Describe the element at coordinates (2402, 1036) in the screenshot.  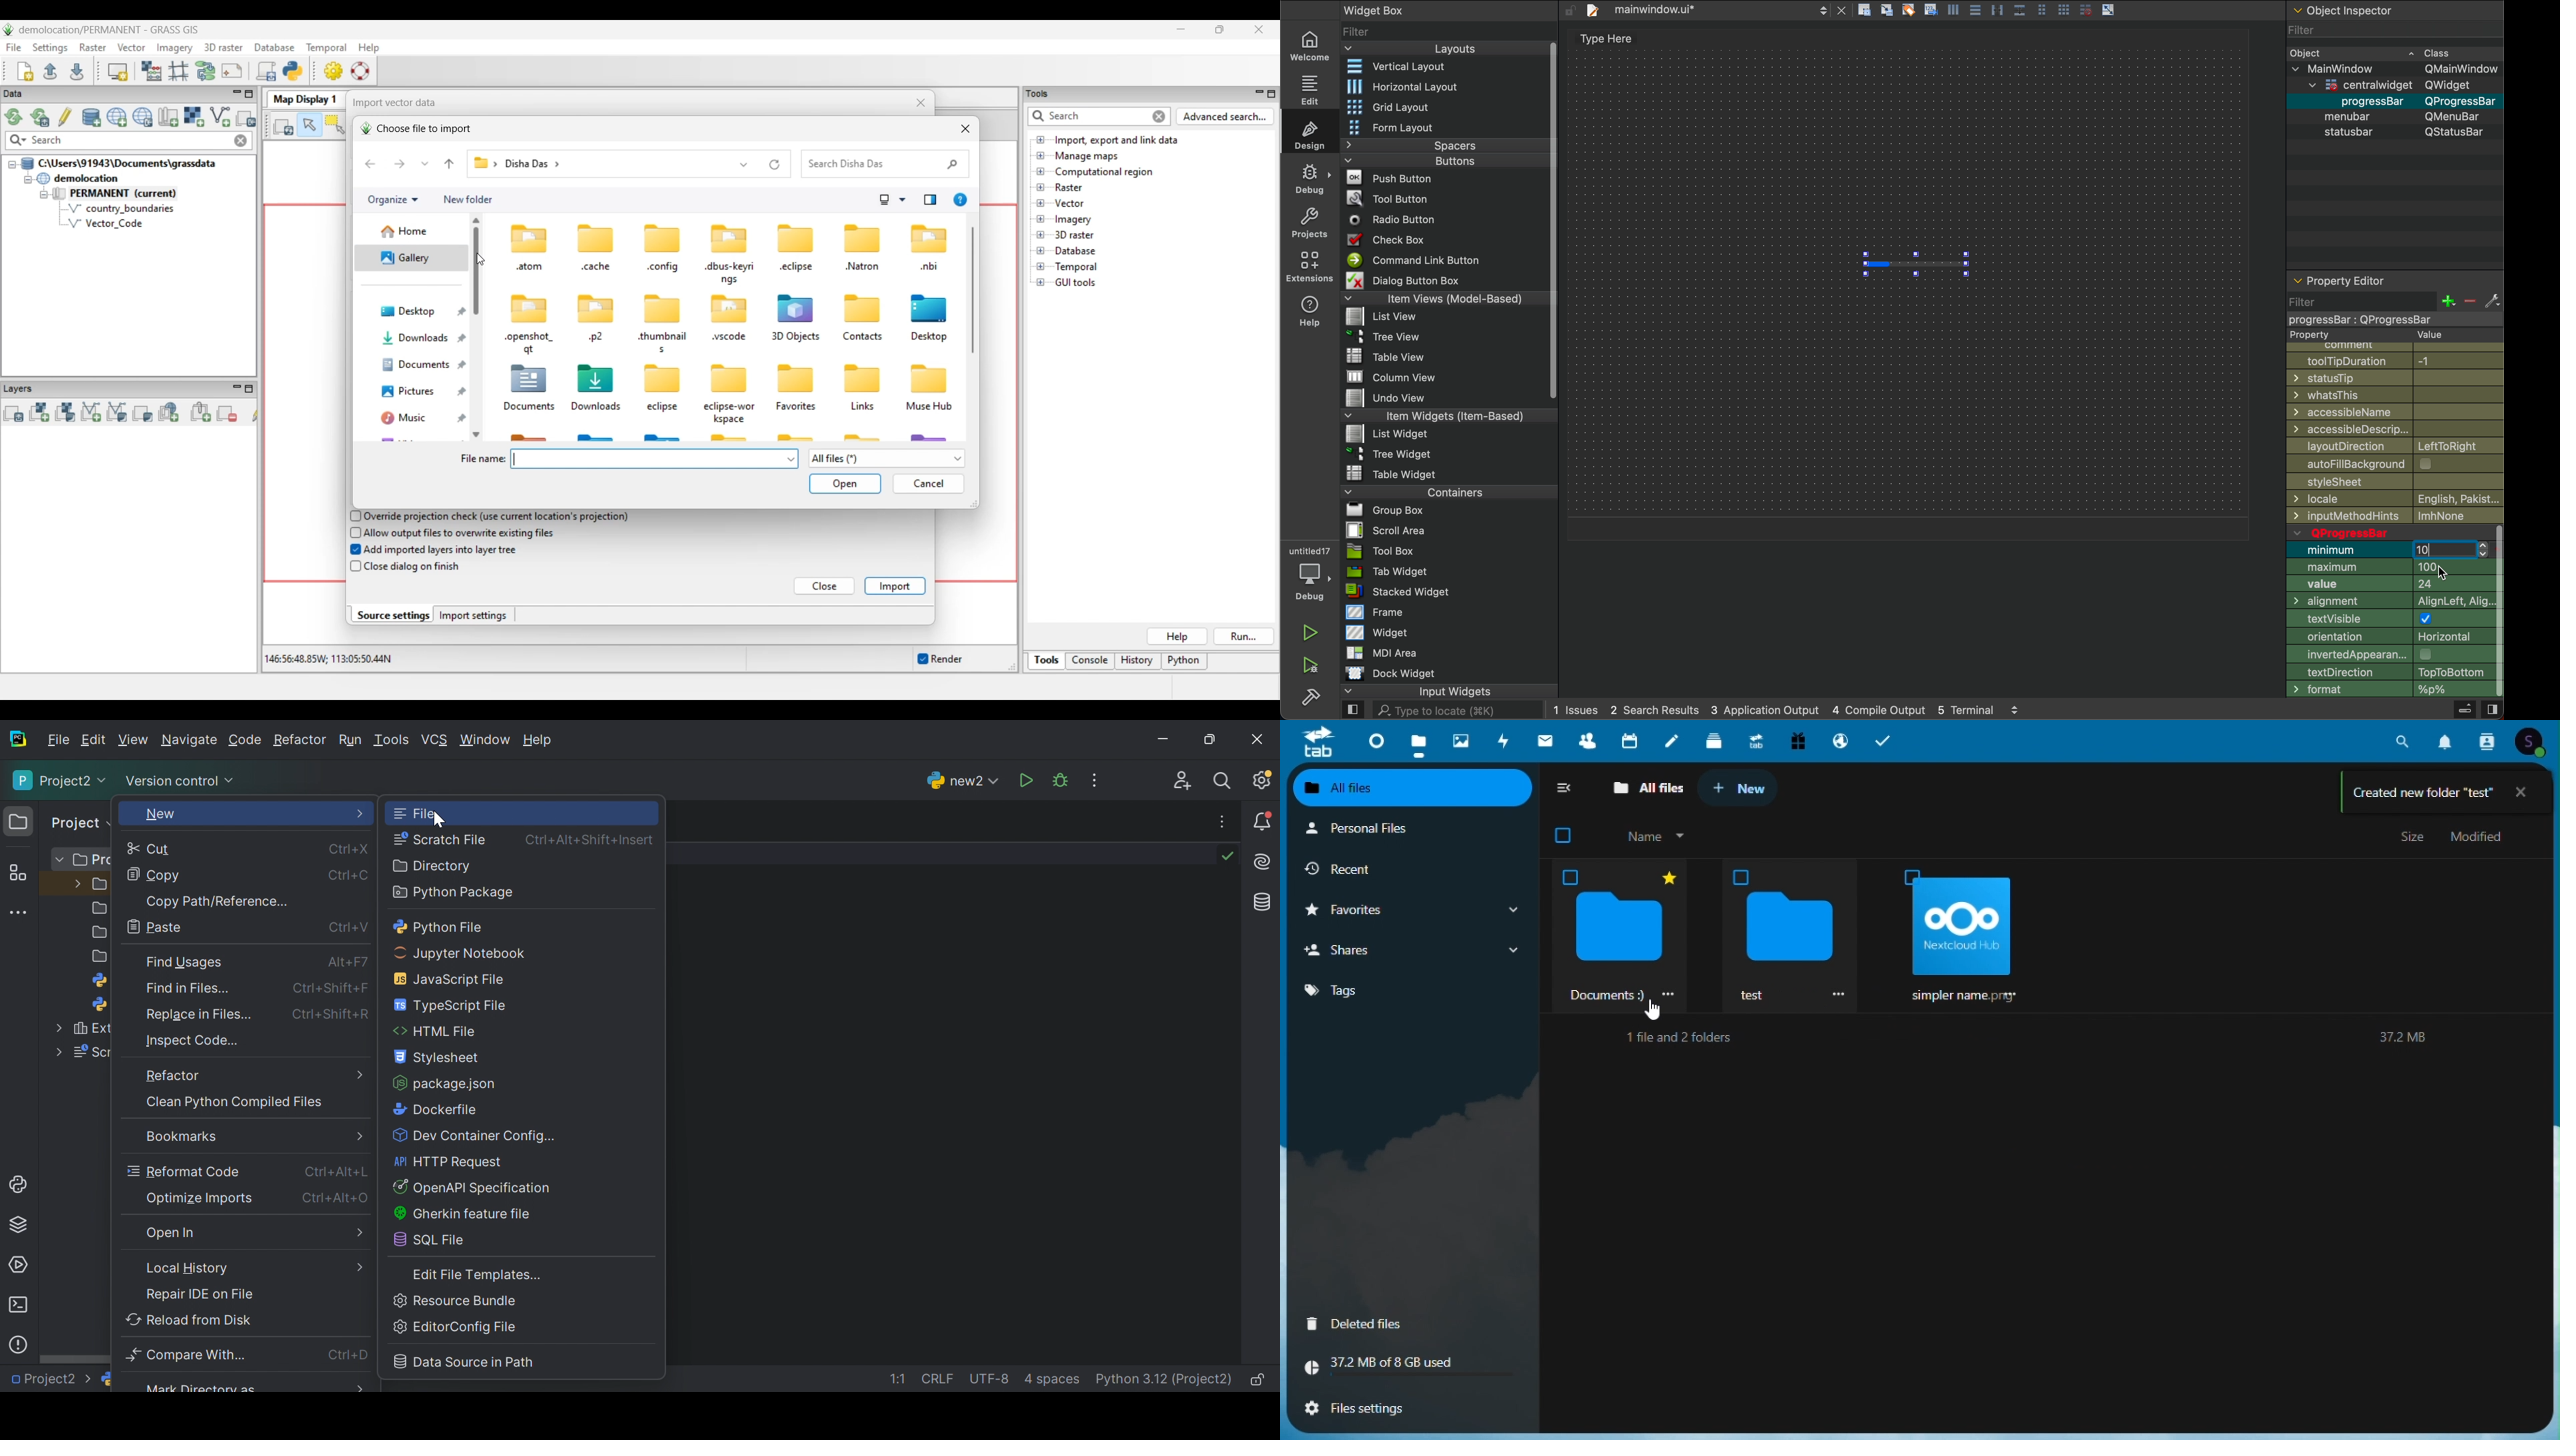
I see `Text` at that location.